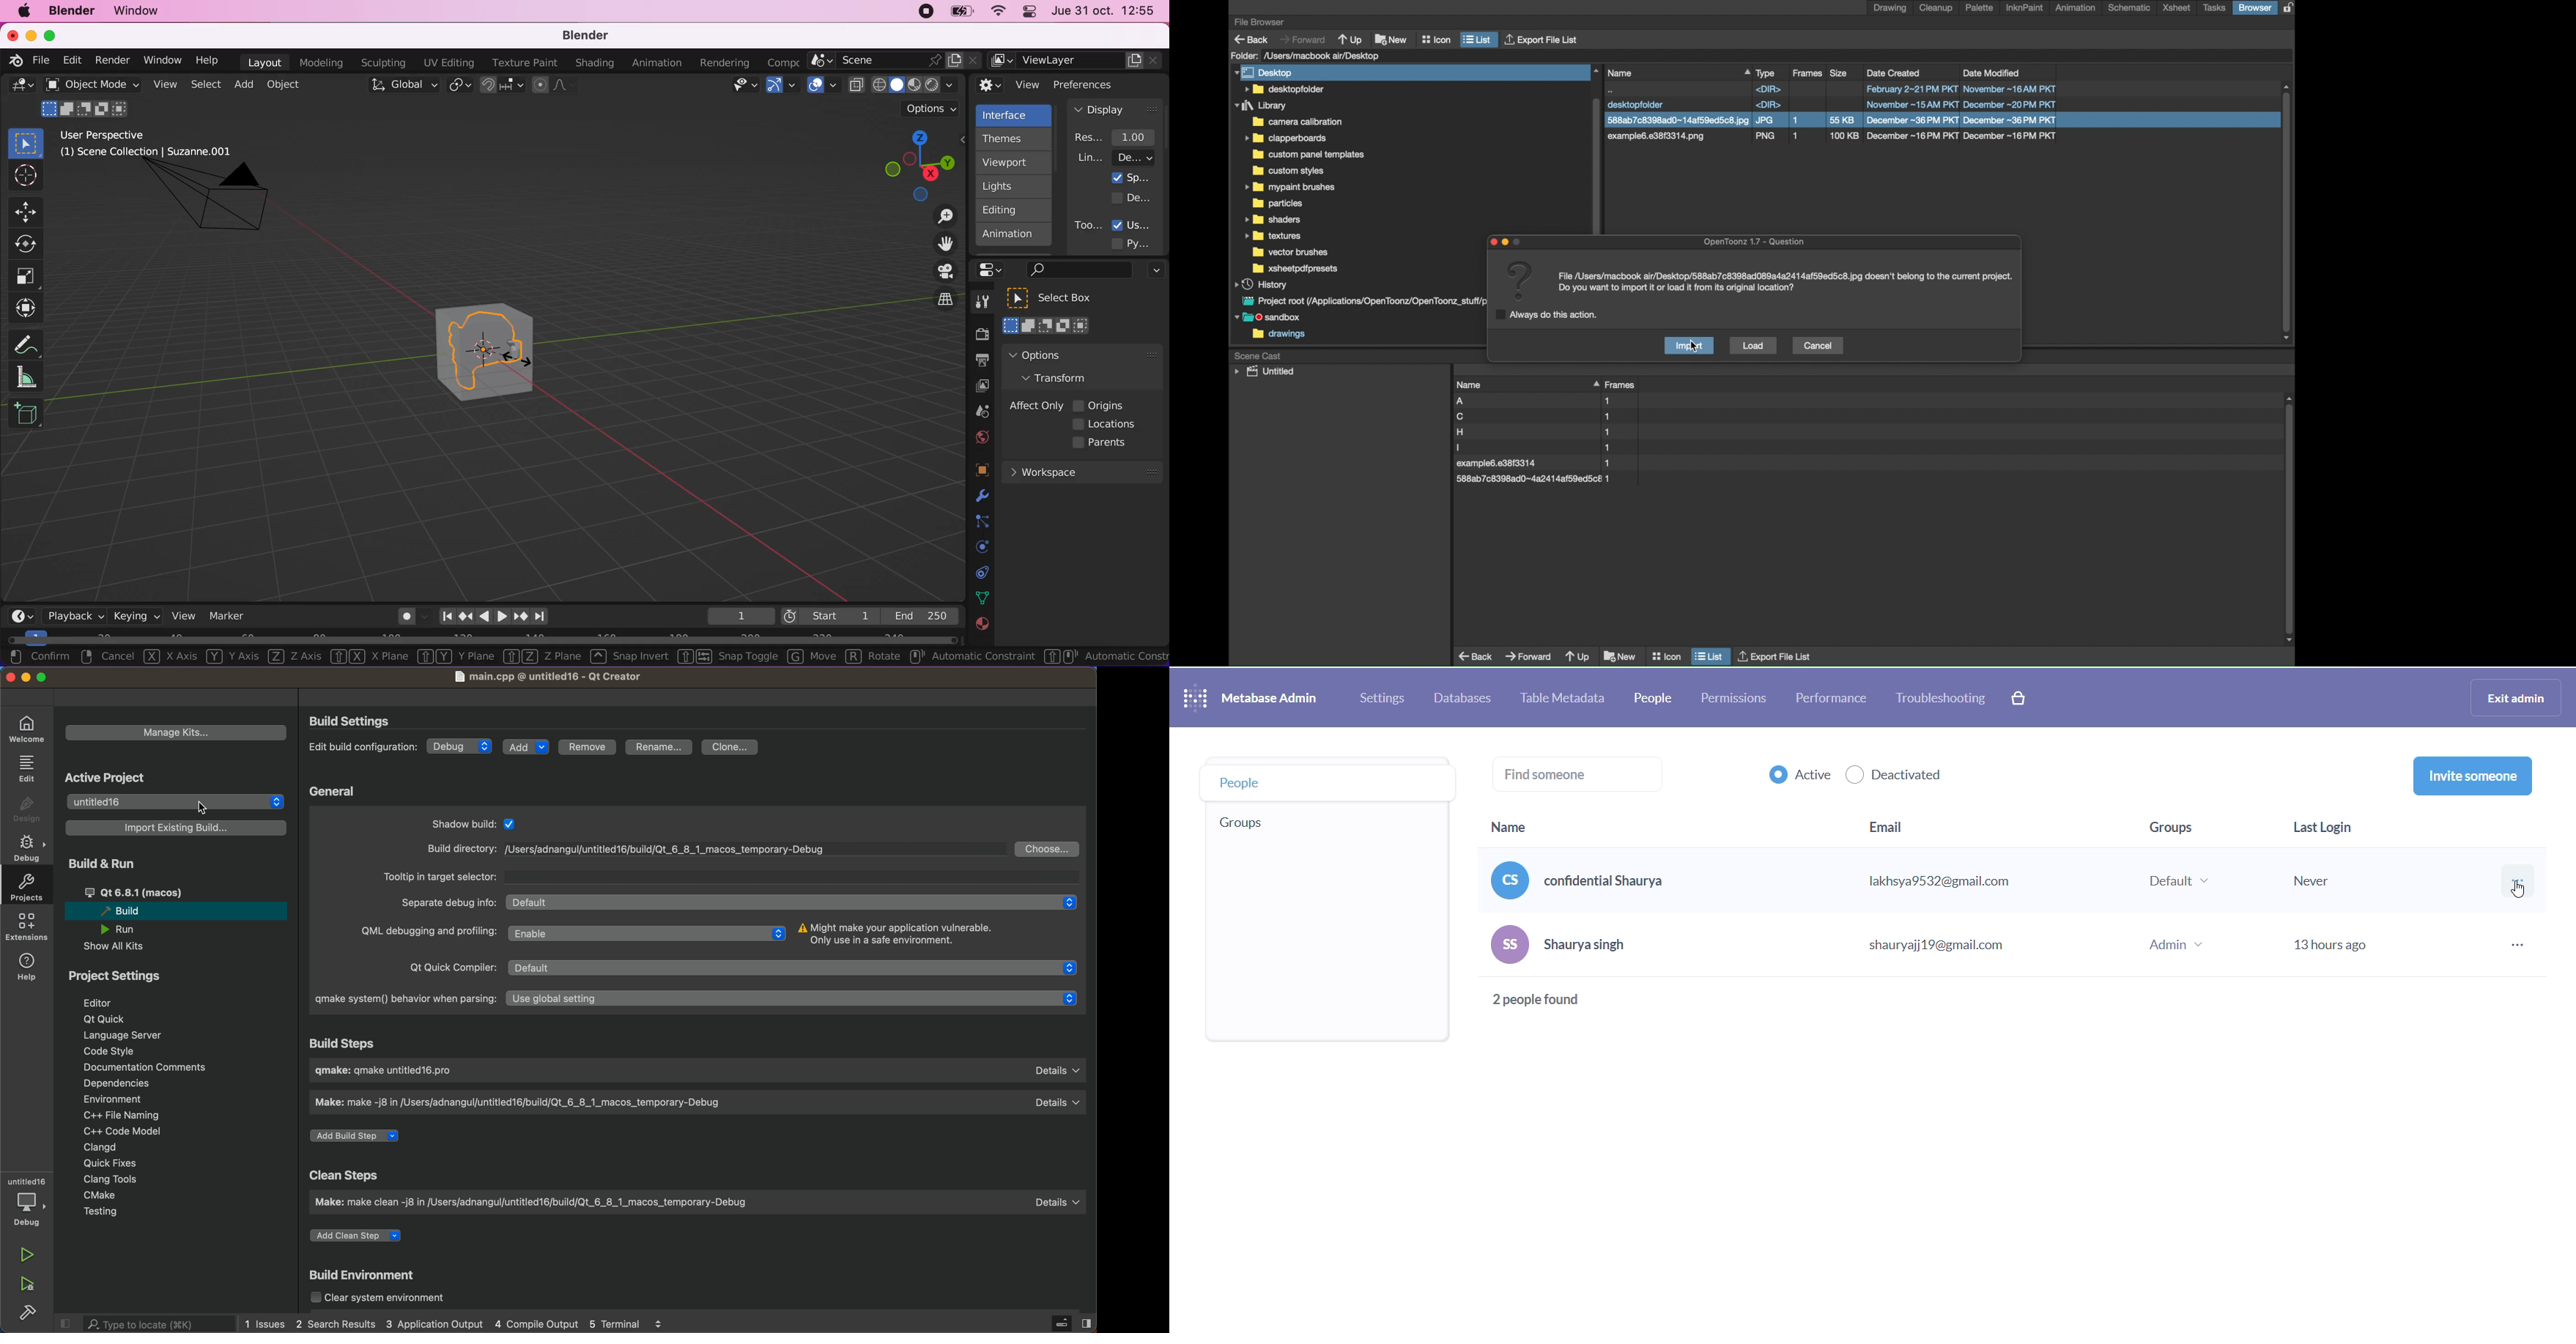 This screenshot has height=1344, width=2576. Describe the element at coordinates (1819, 345) in the screenshot. I see `cancel` at that location.